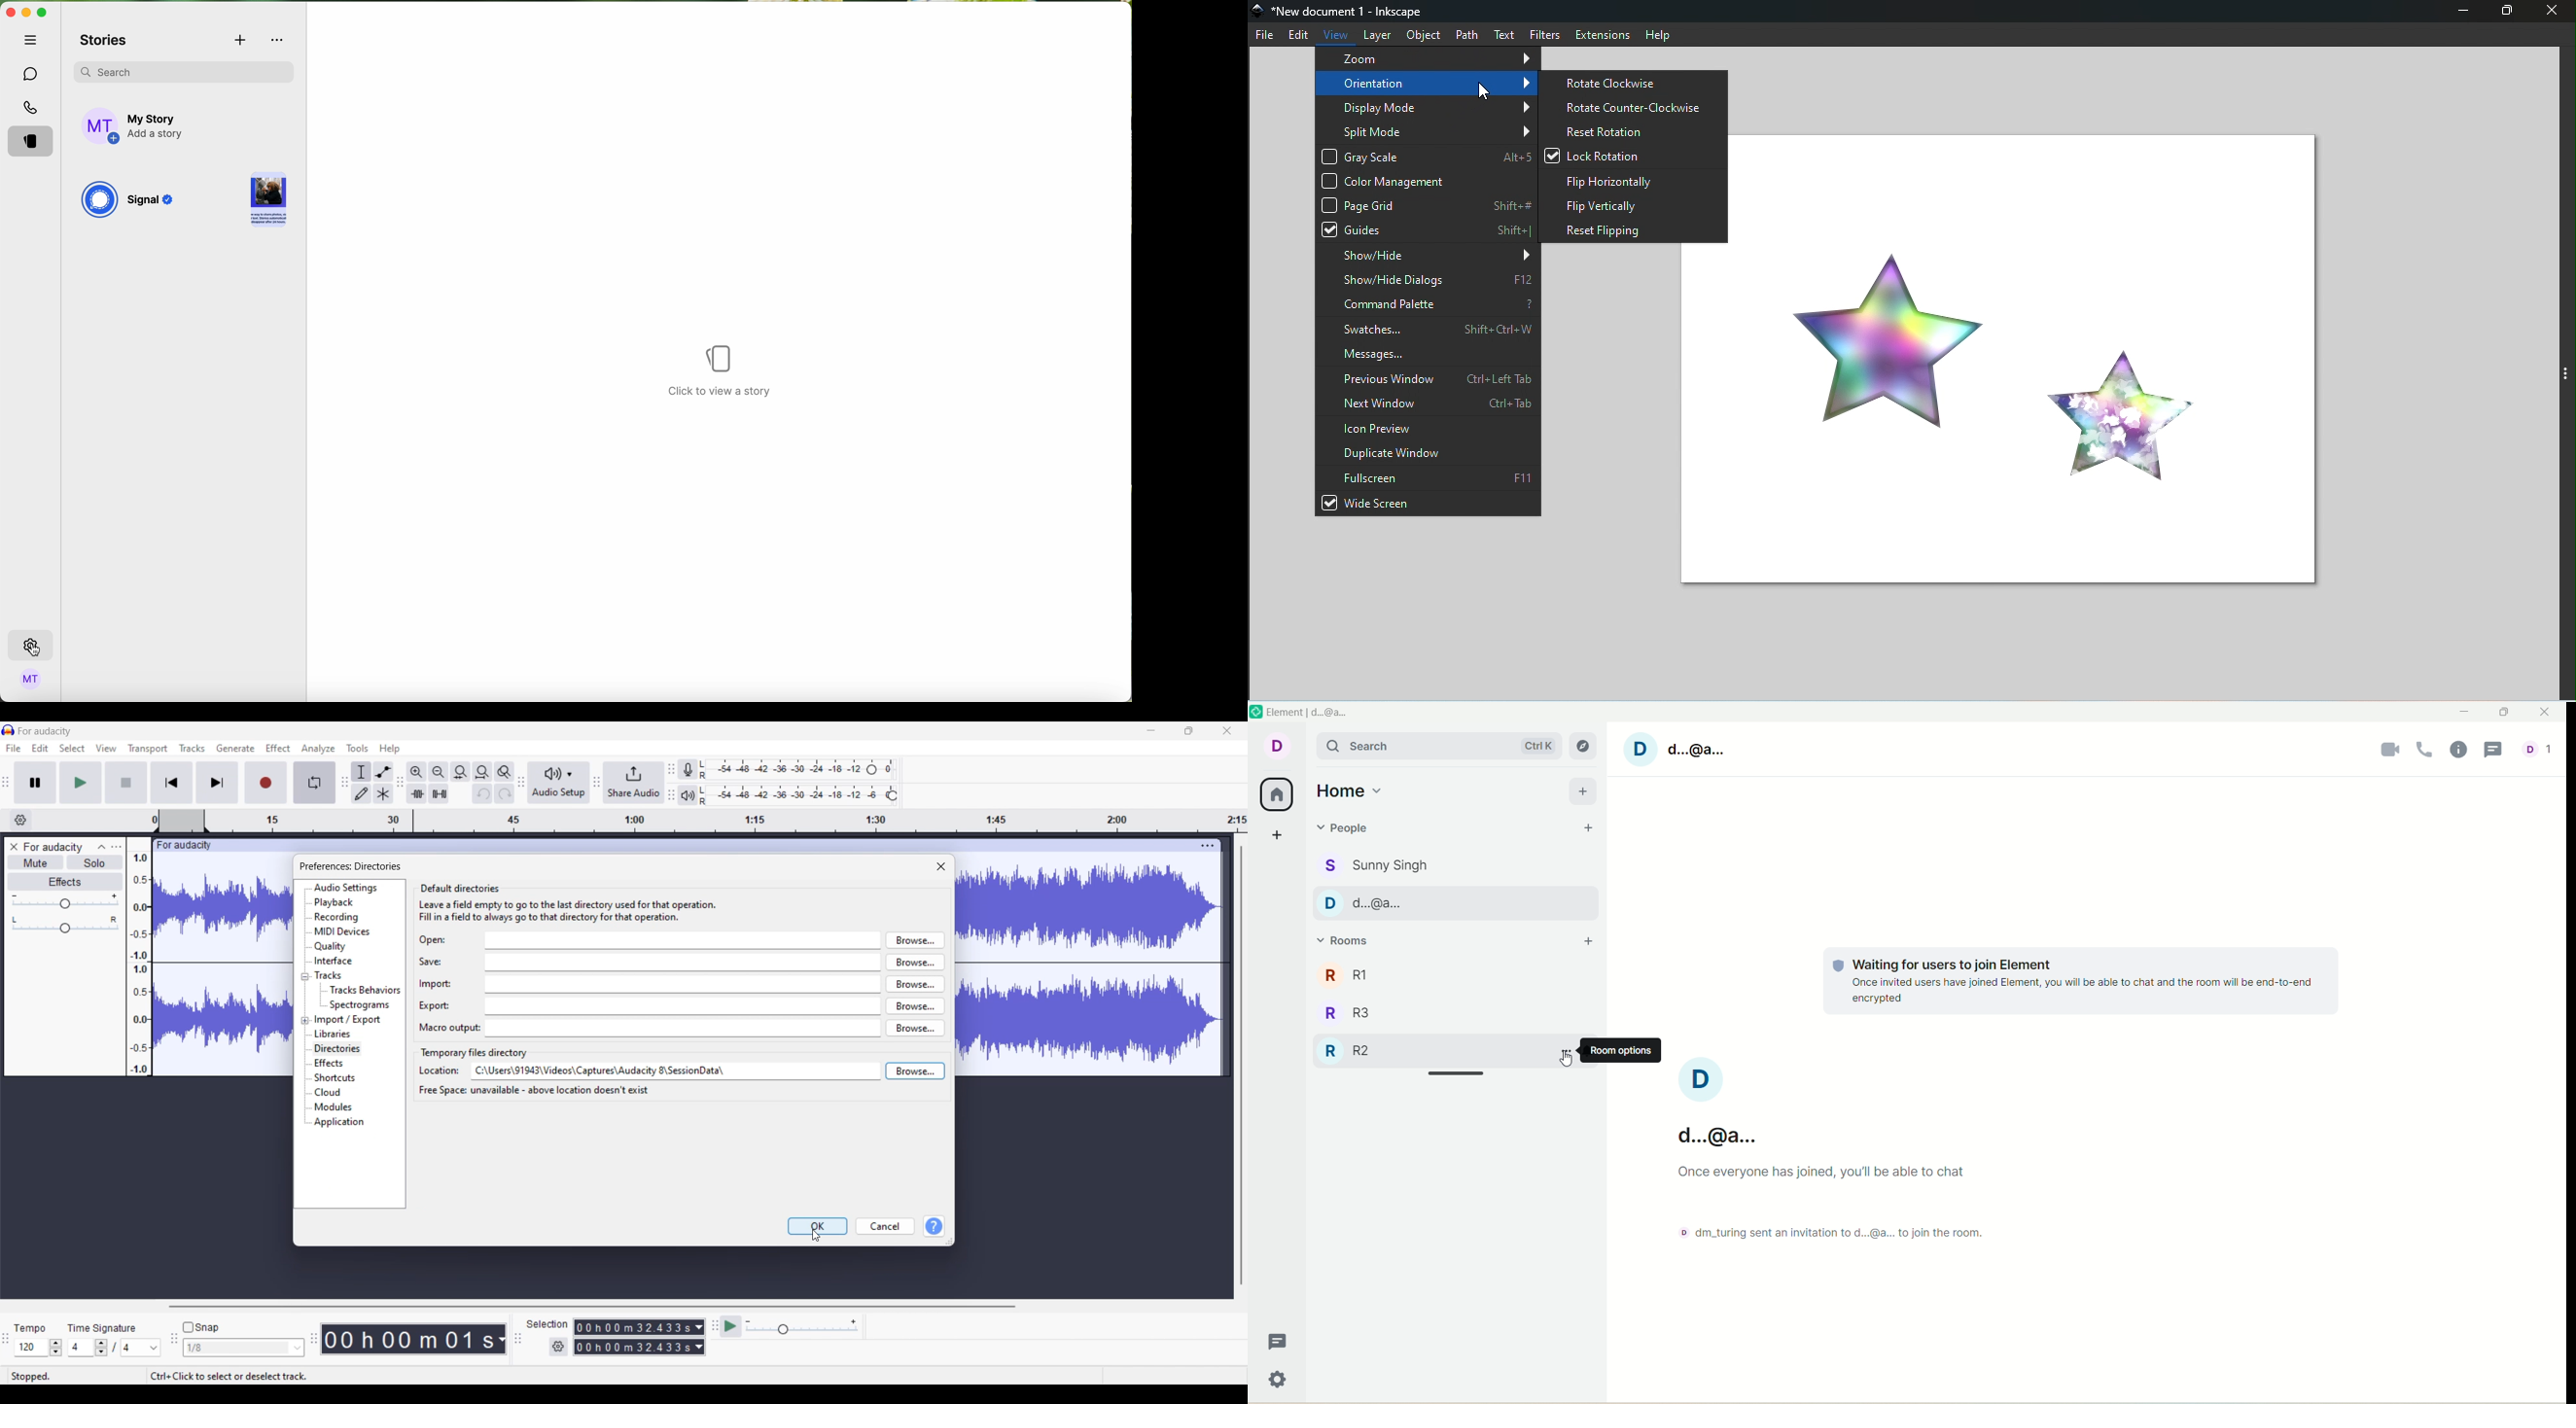 This screenshot has height=1428, width=2576. Describe the element at coordinates (817, 1236) in the screenshot. I see `Cursor` at that location.